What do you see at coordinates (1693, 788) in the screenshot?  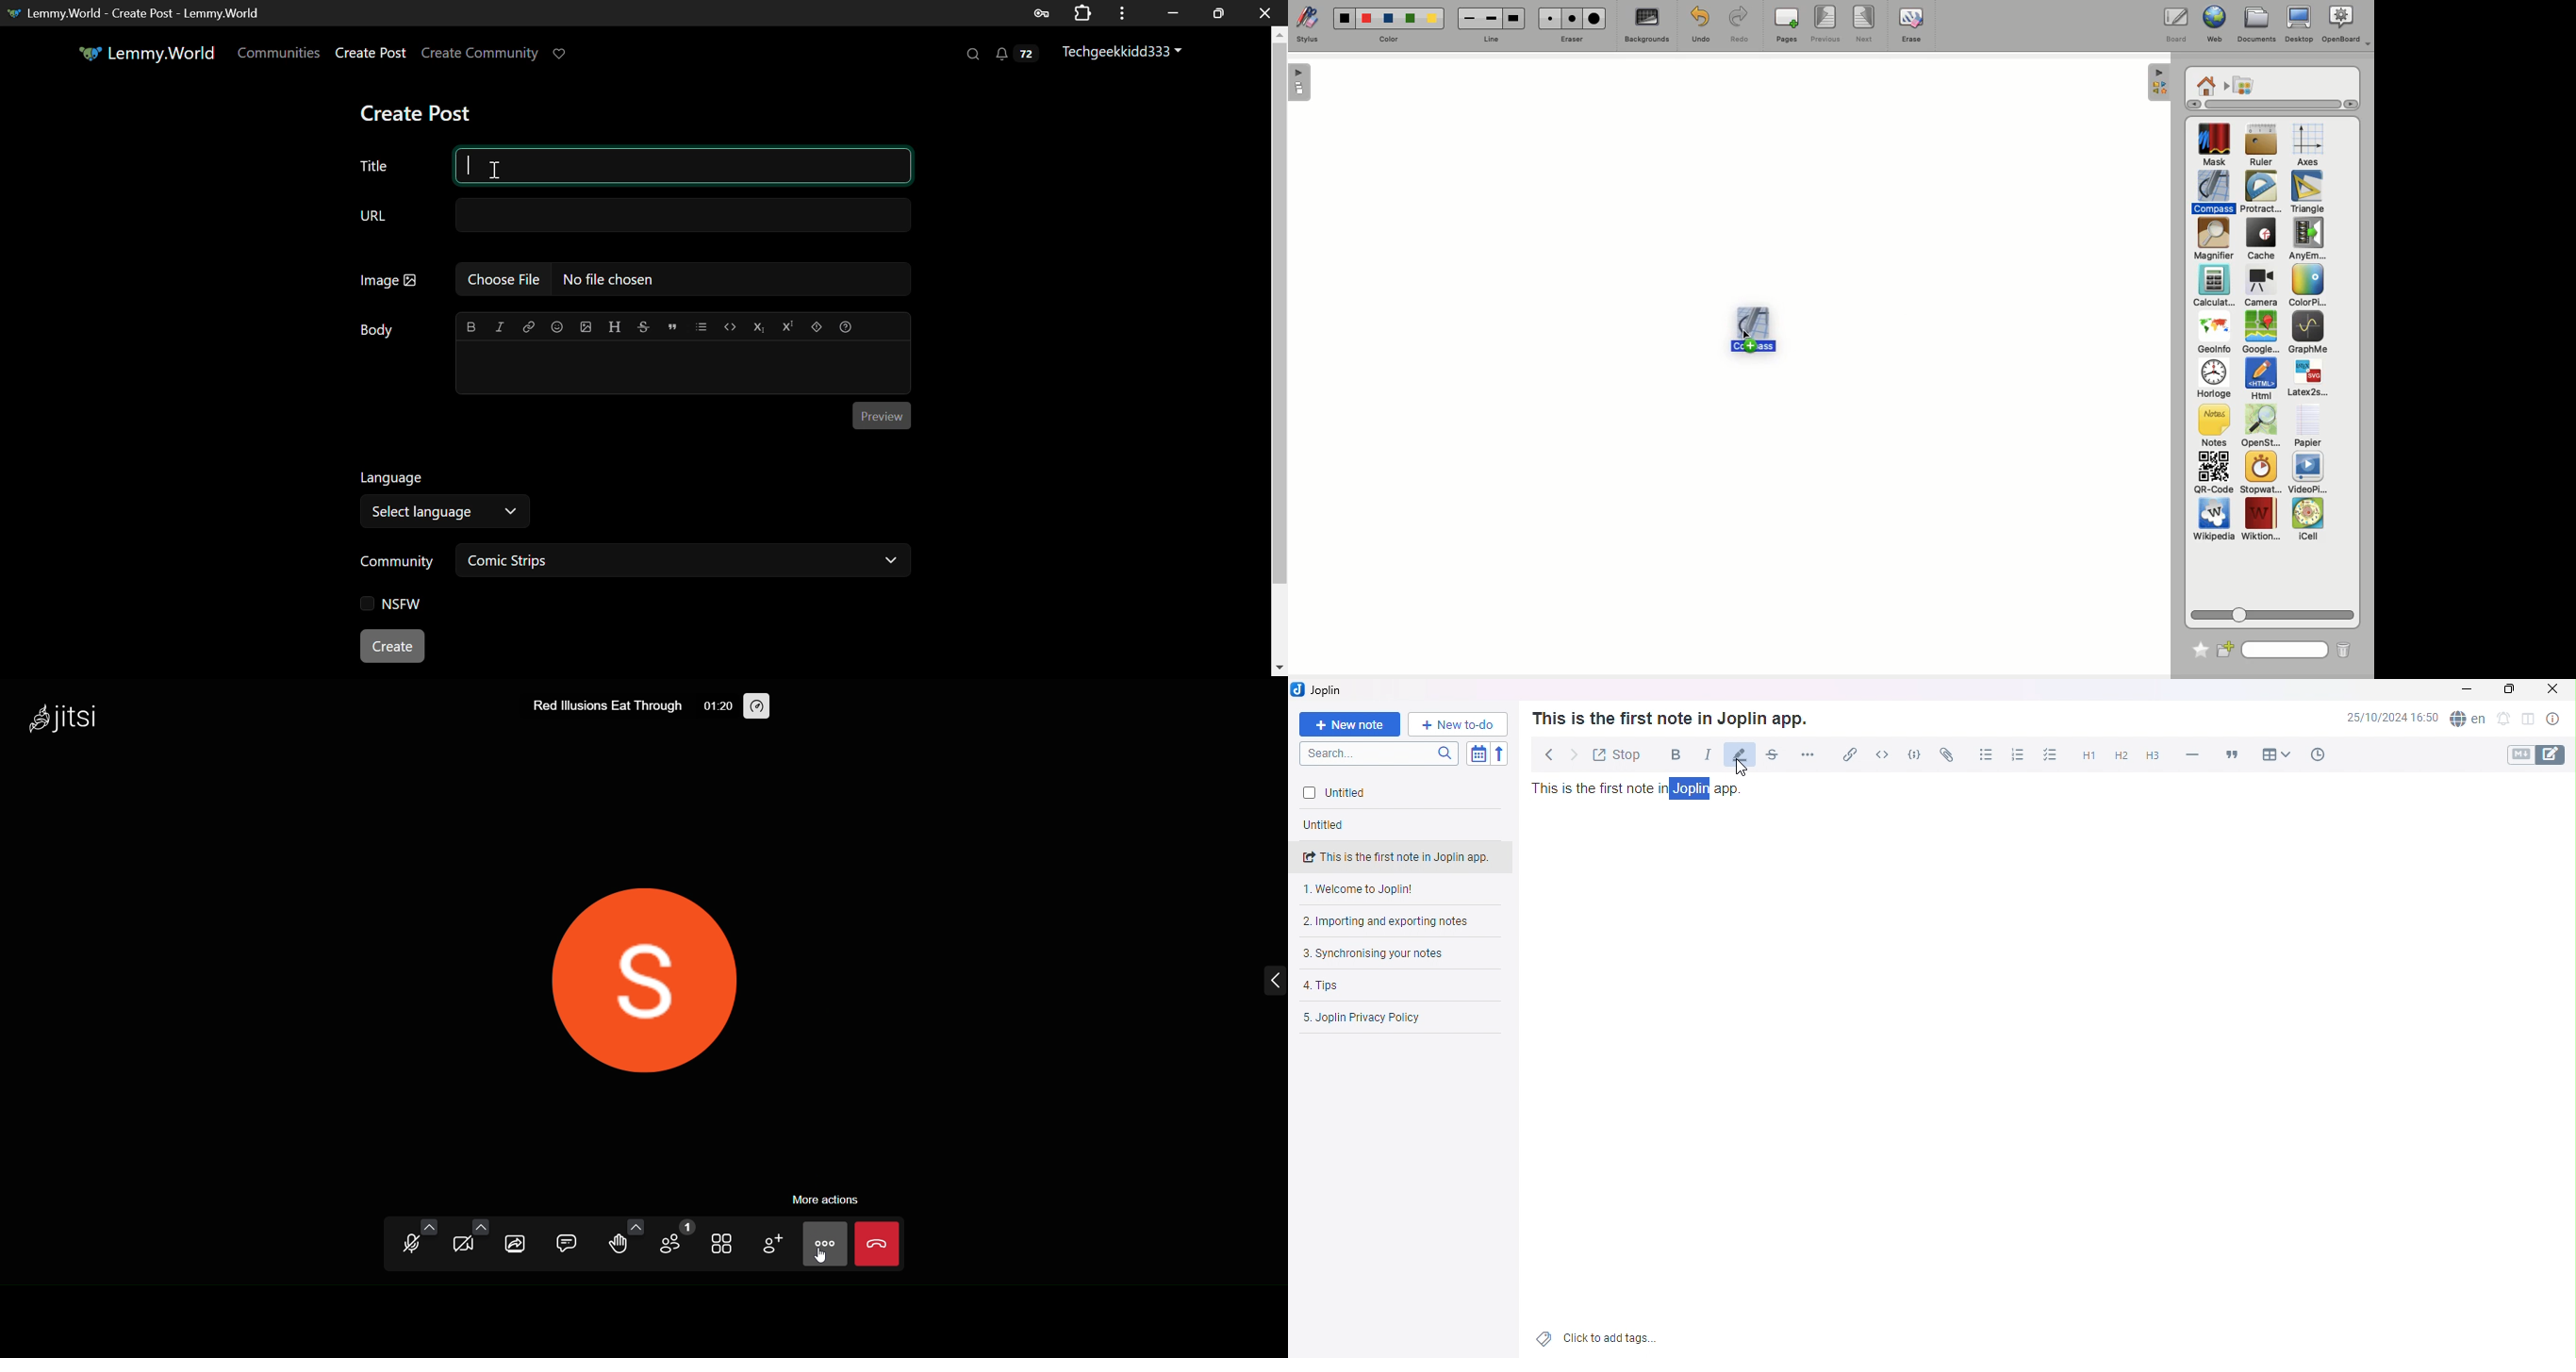 I see `Highlighted text` at bounding box center [1693, 788].